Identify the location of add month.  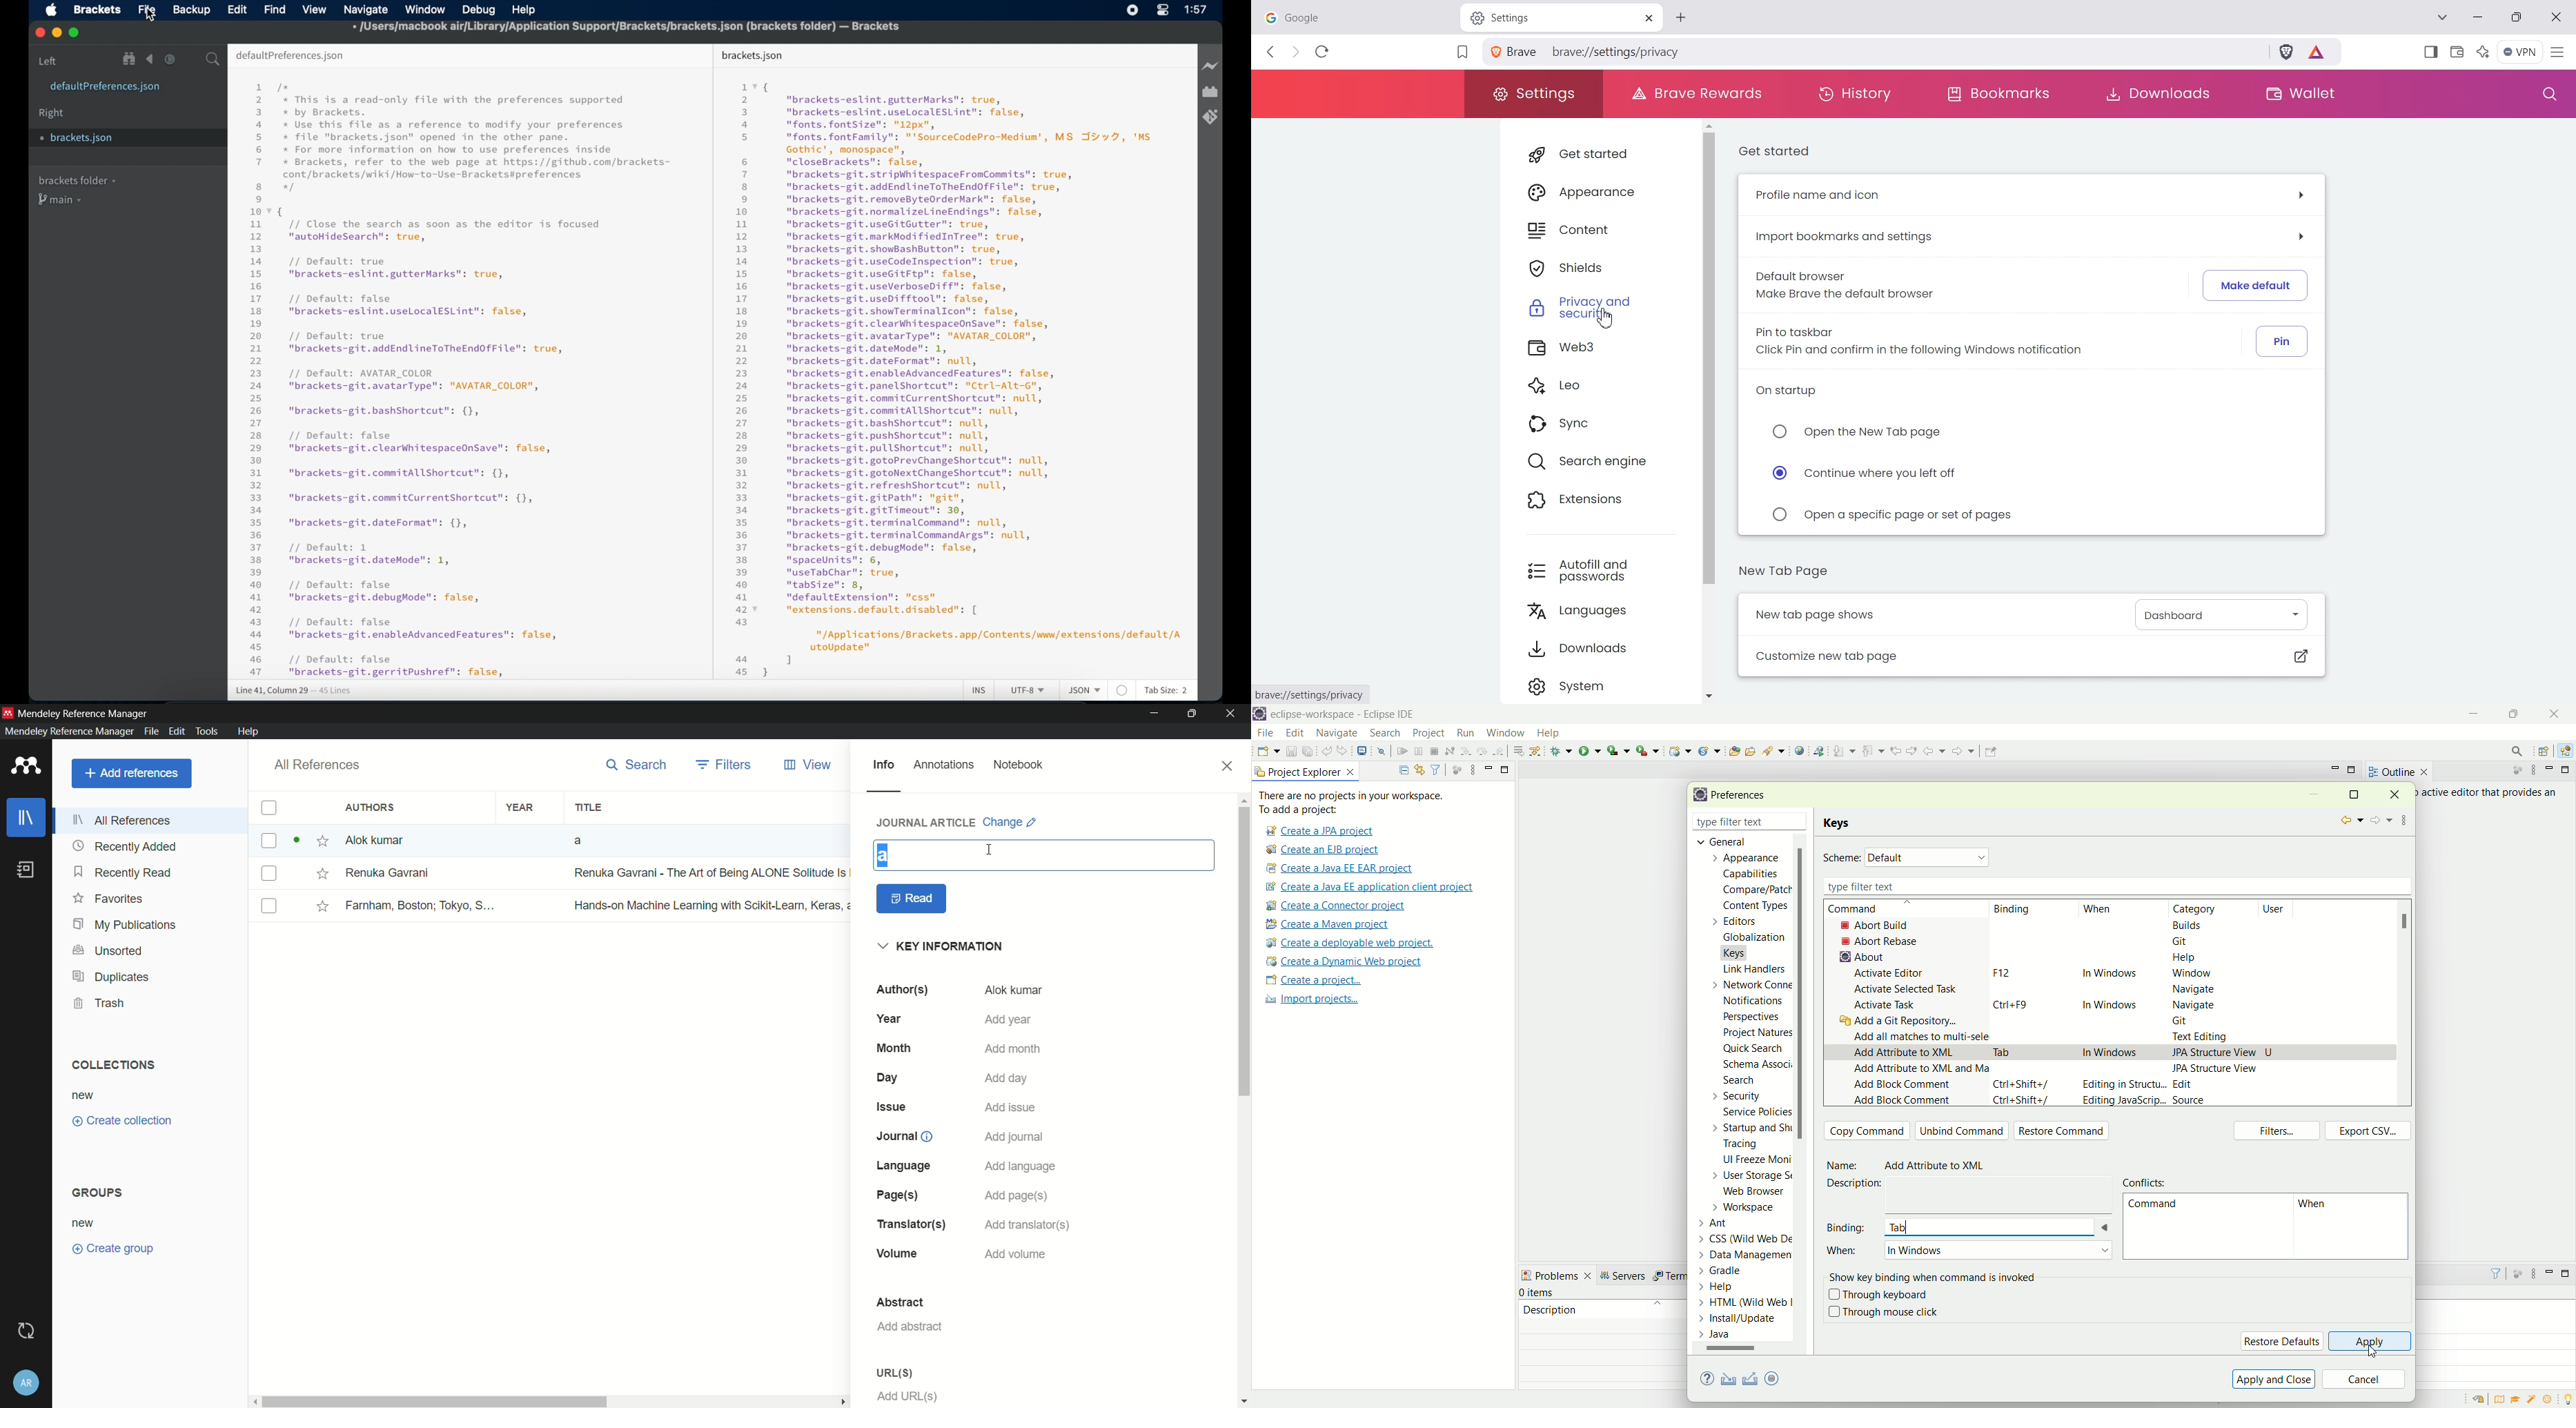
(1013, 1050).